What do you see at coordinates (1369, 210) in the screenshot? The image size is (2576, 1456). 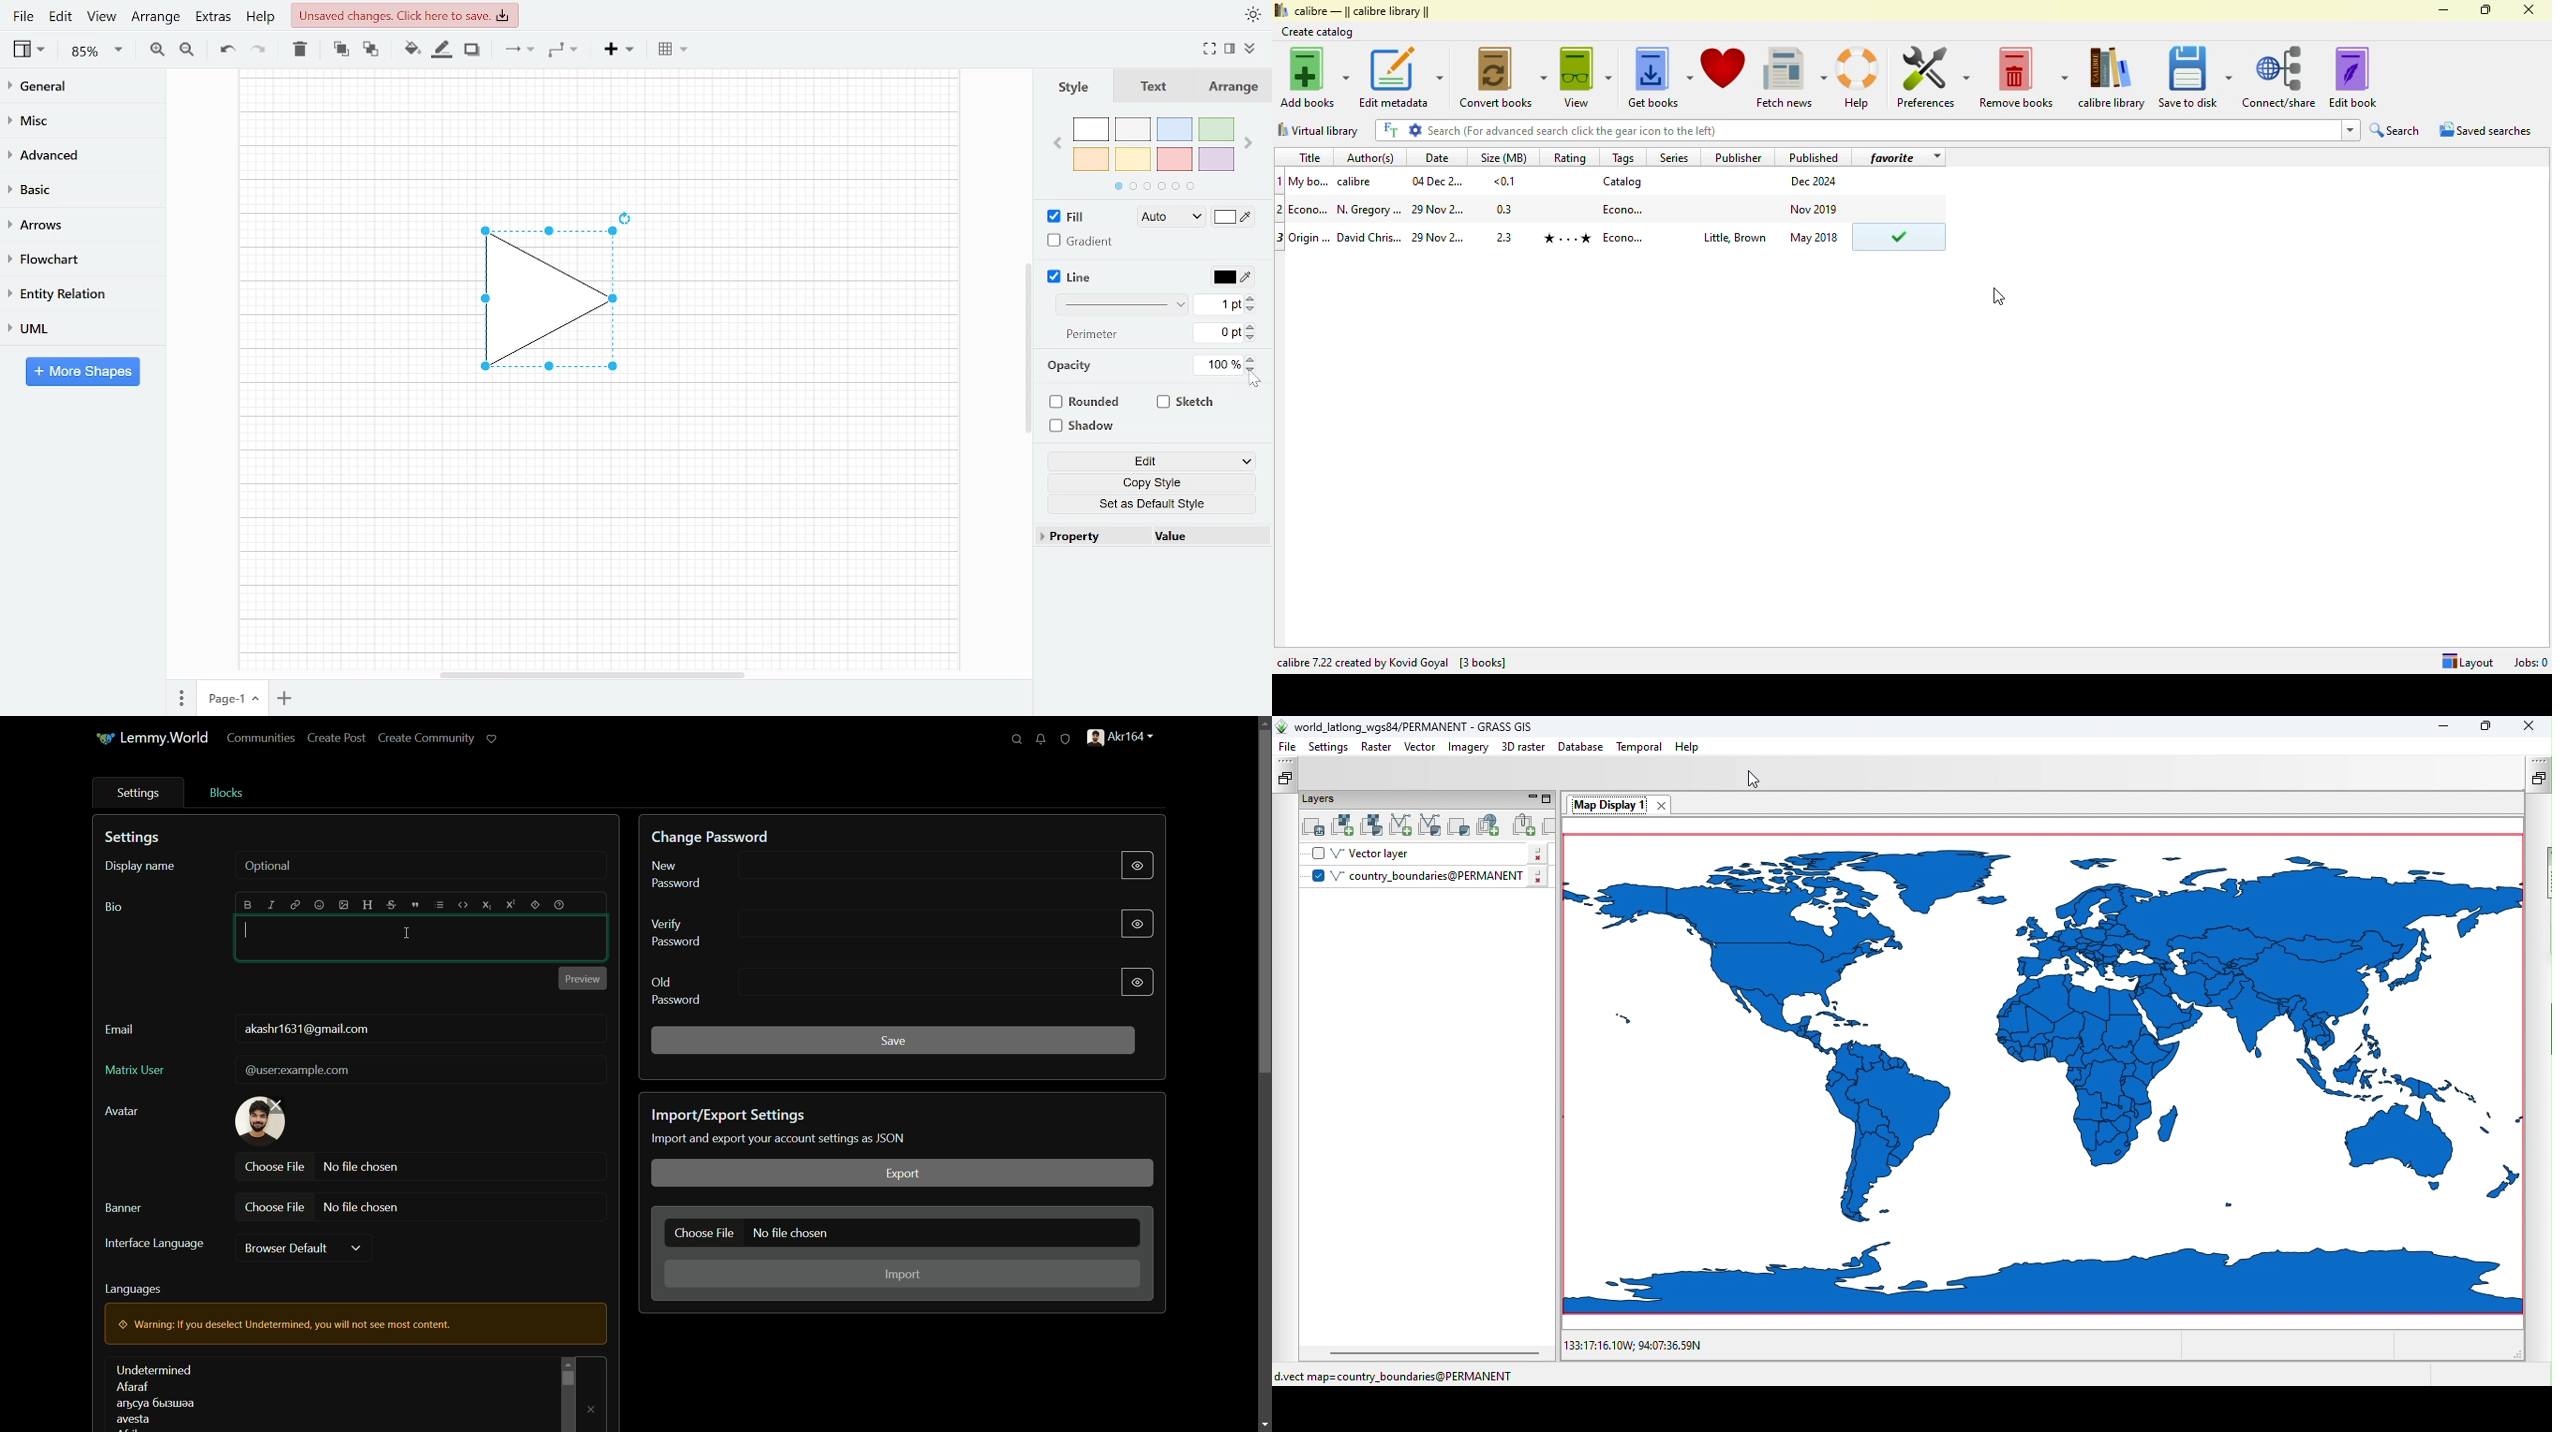 I see `author` at bounding box center [1369, 210].